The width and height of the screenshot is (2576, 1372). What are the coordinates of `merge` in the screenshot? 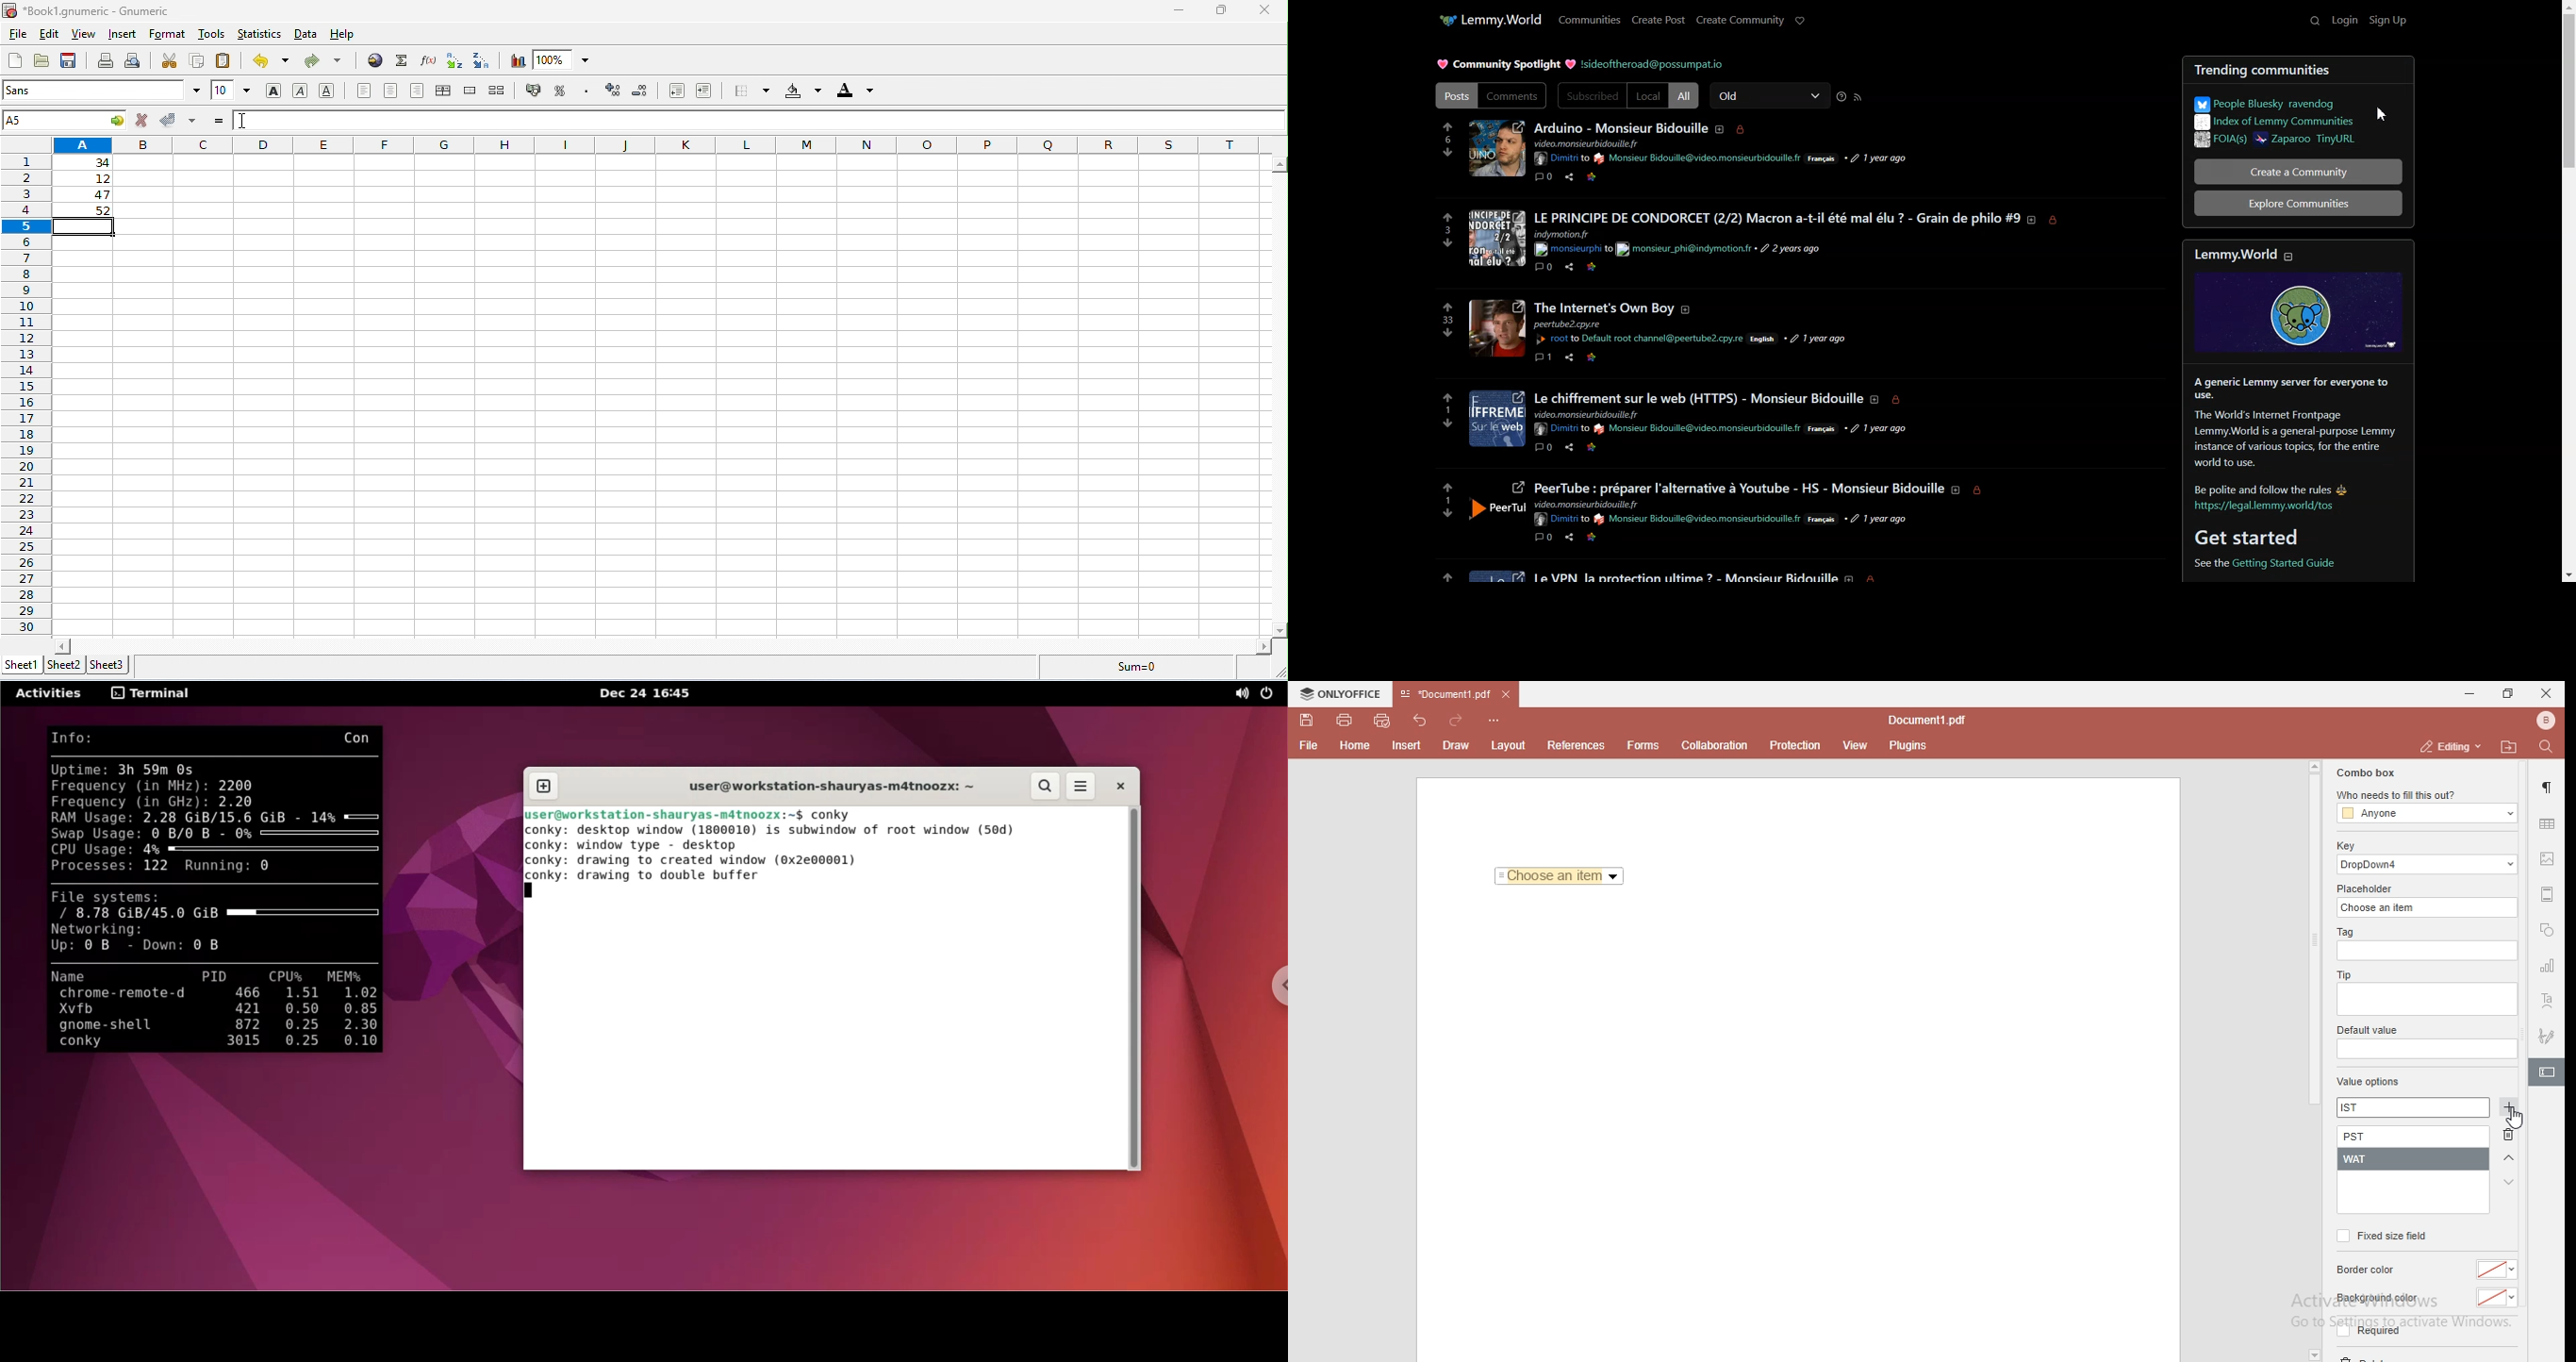 It's located at (471, 91).